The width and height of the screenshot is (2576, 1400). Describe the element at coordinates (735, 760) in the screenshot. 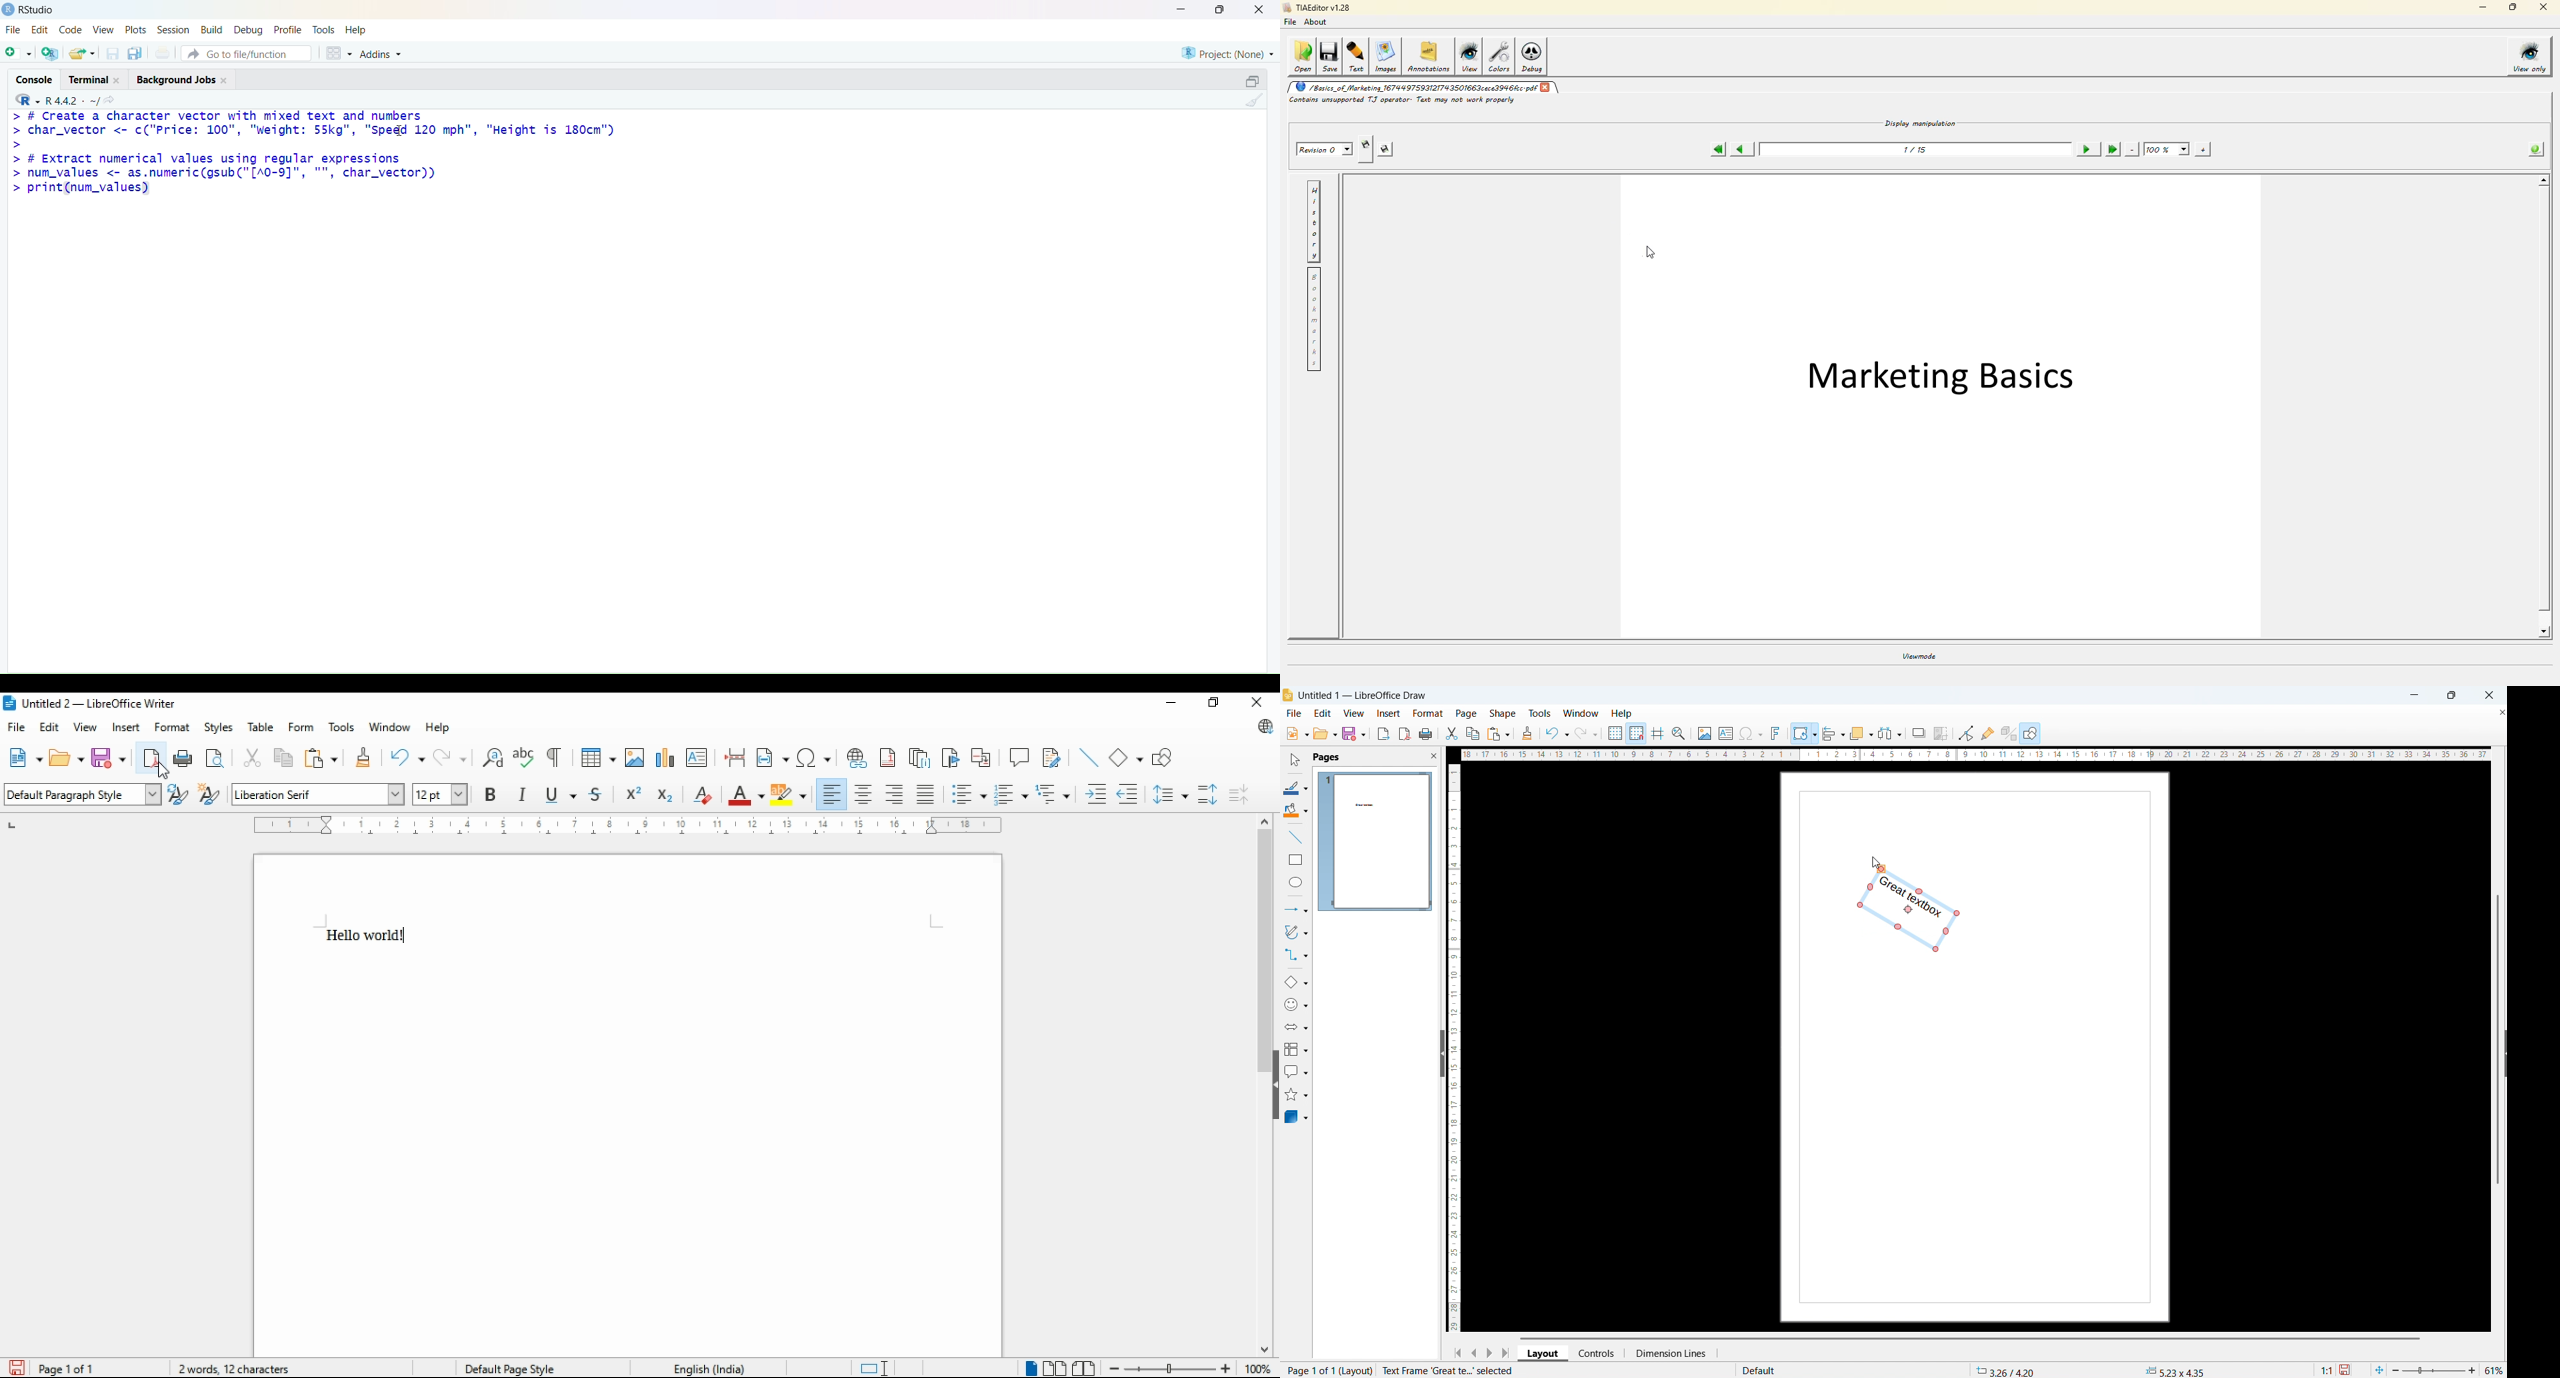

I see `insert page break` at that location.